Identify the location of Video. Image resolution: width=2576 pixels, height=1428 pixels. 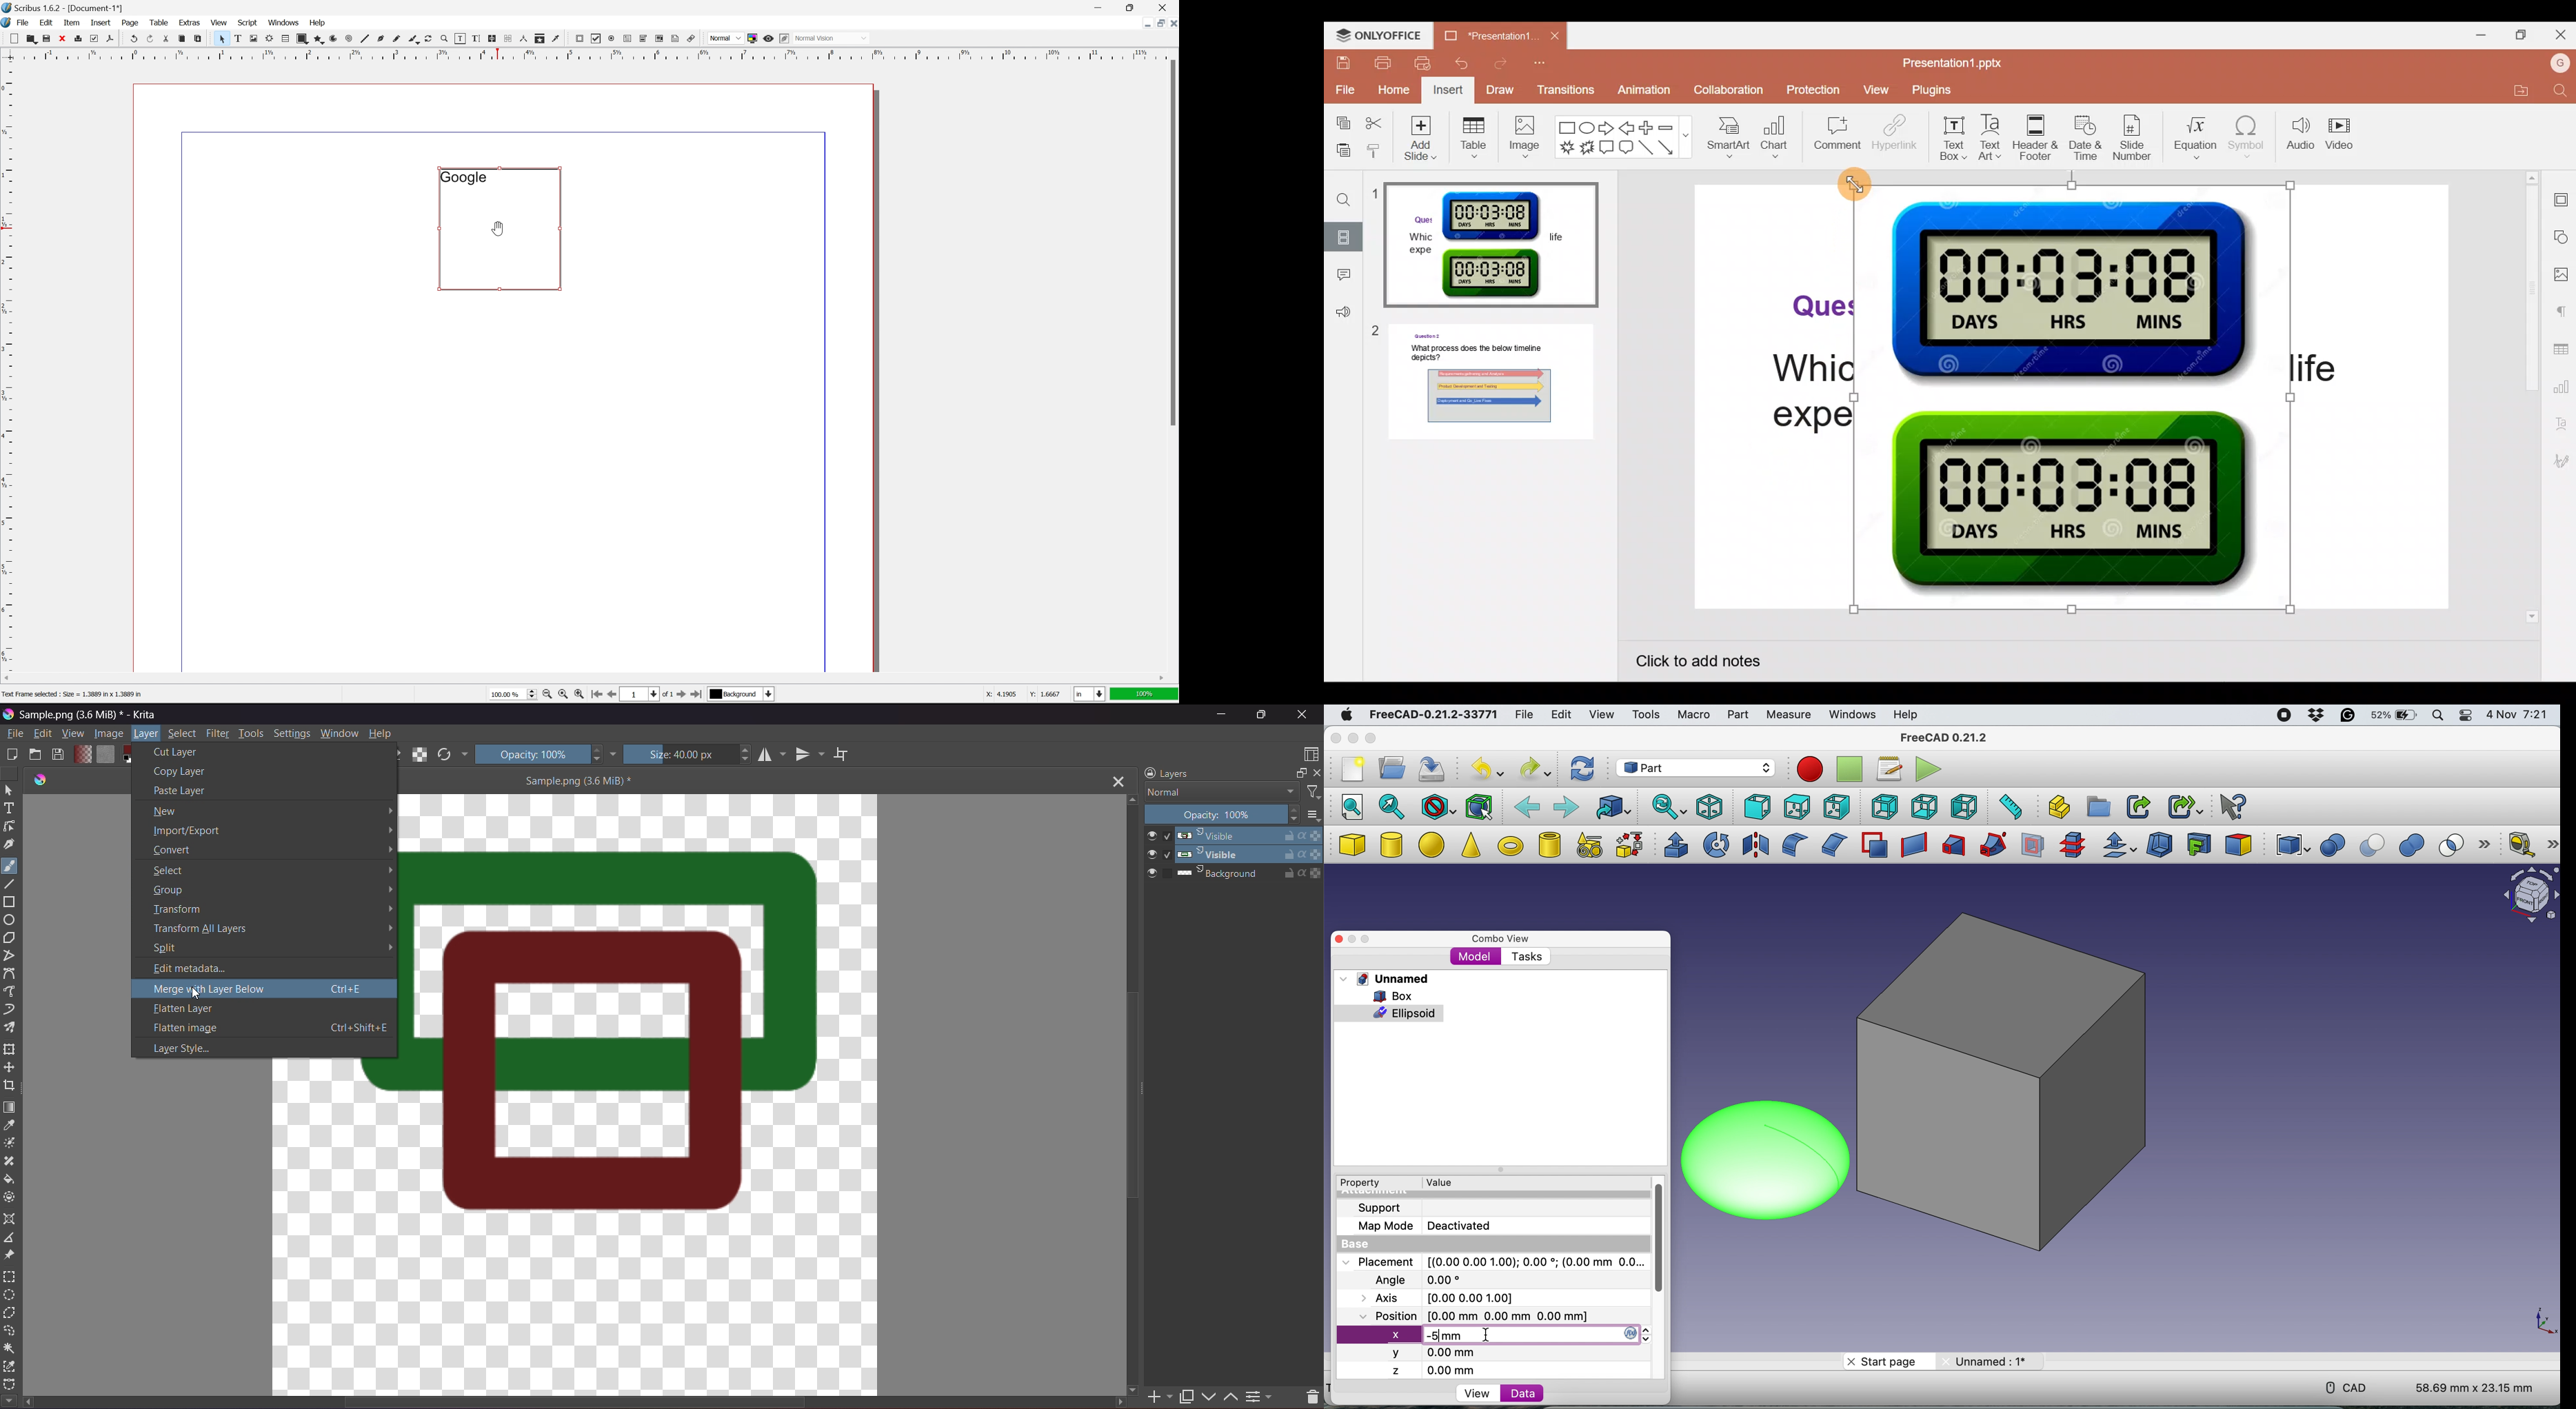
(2343, 131).